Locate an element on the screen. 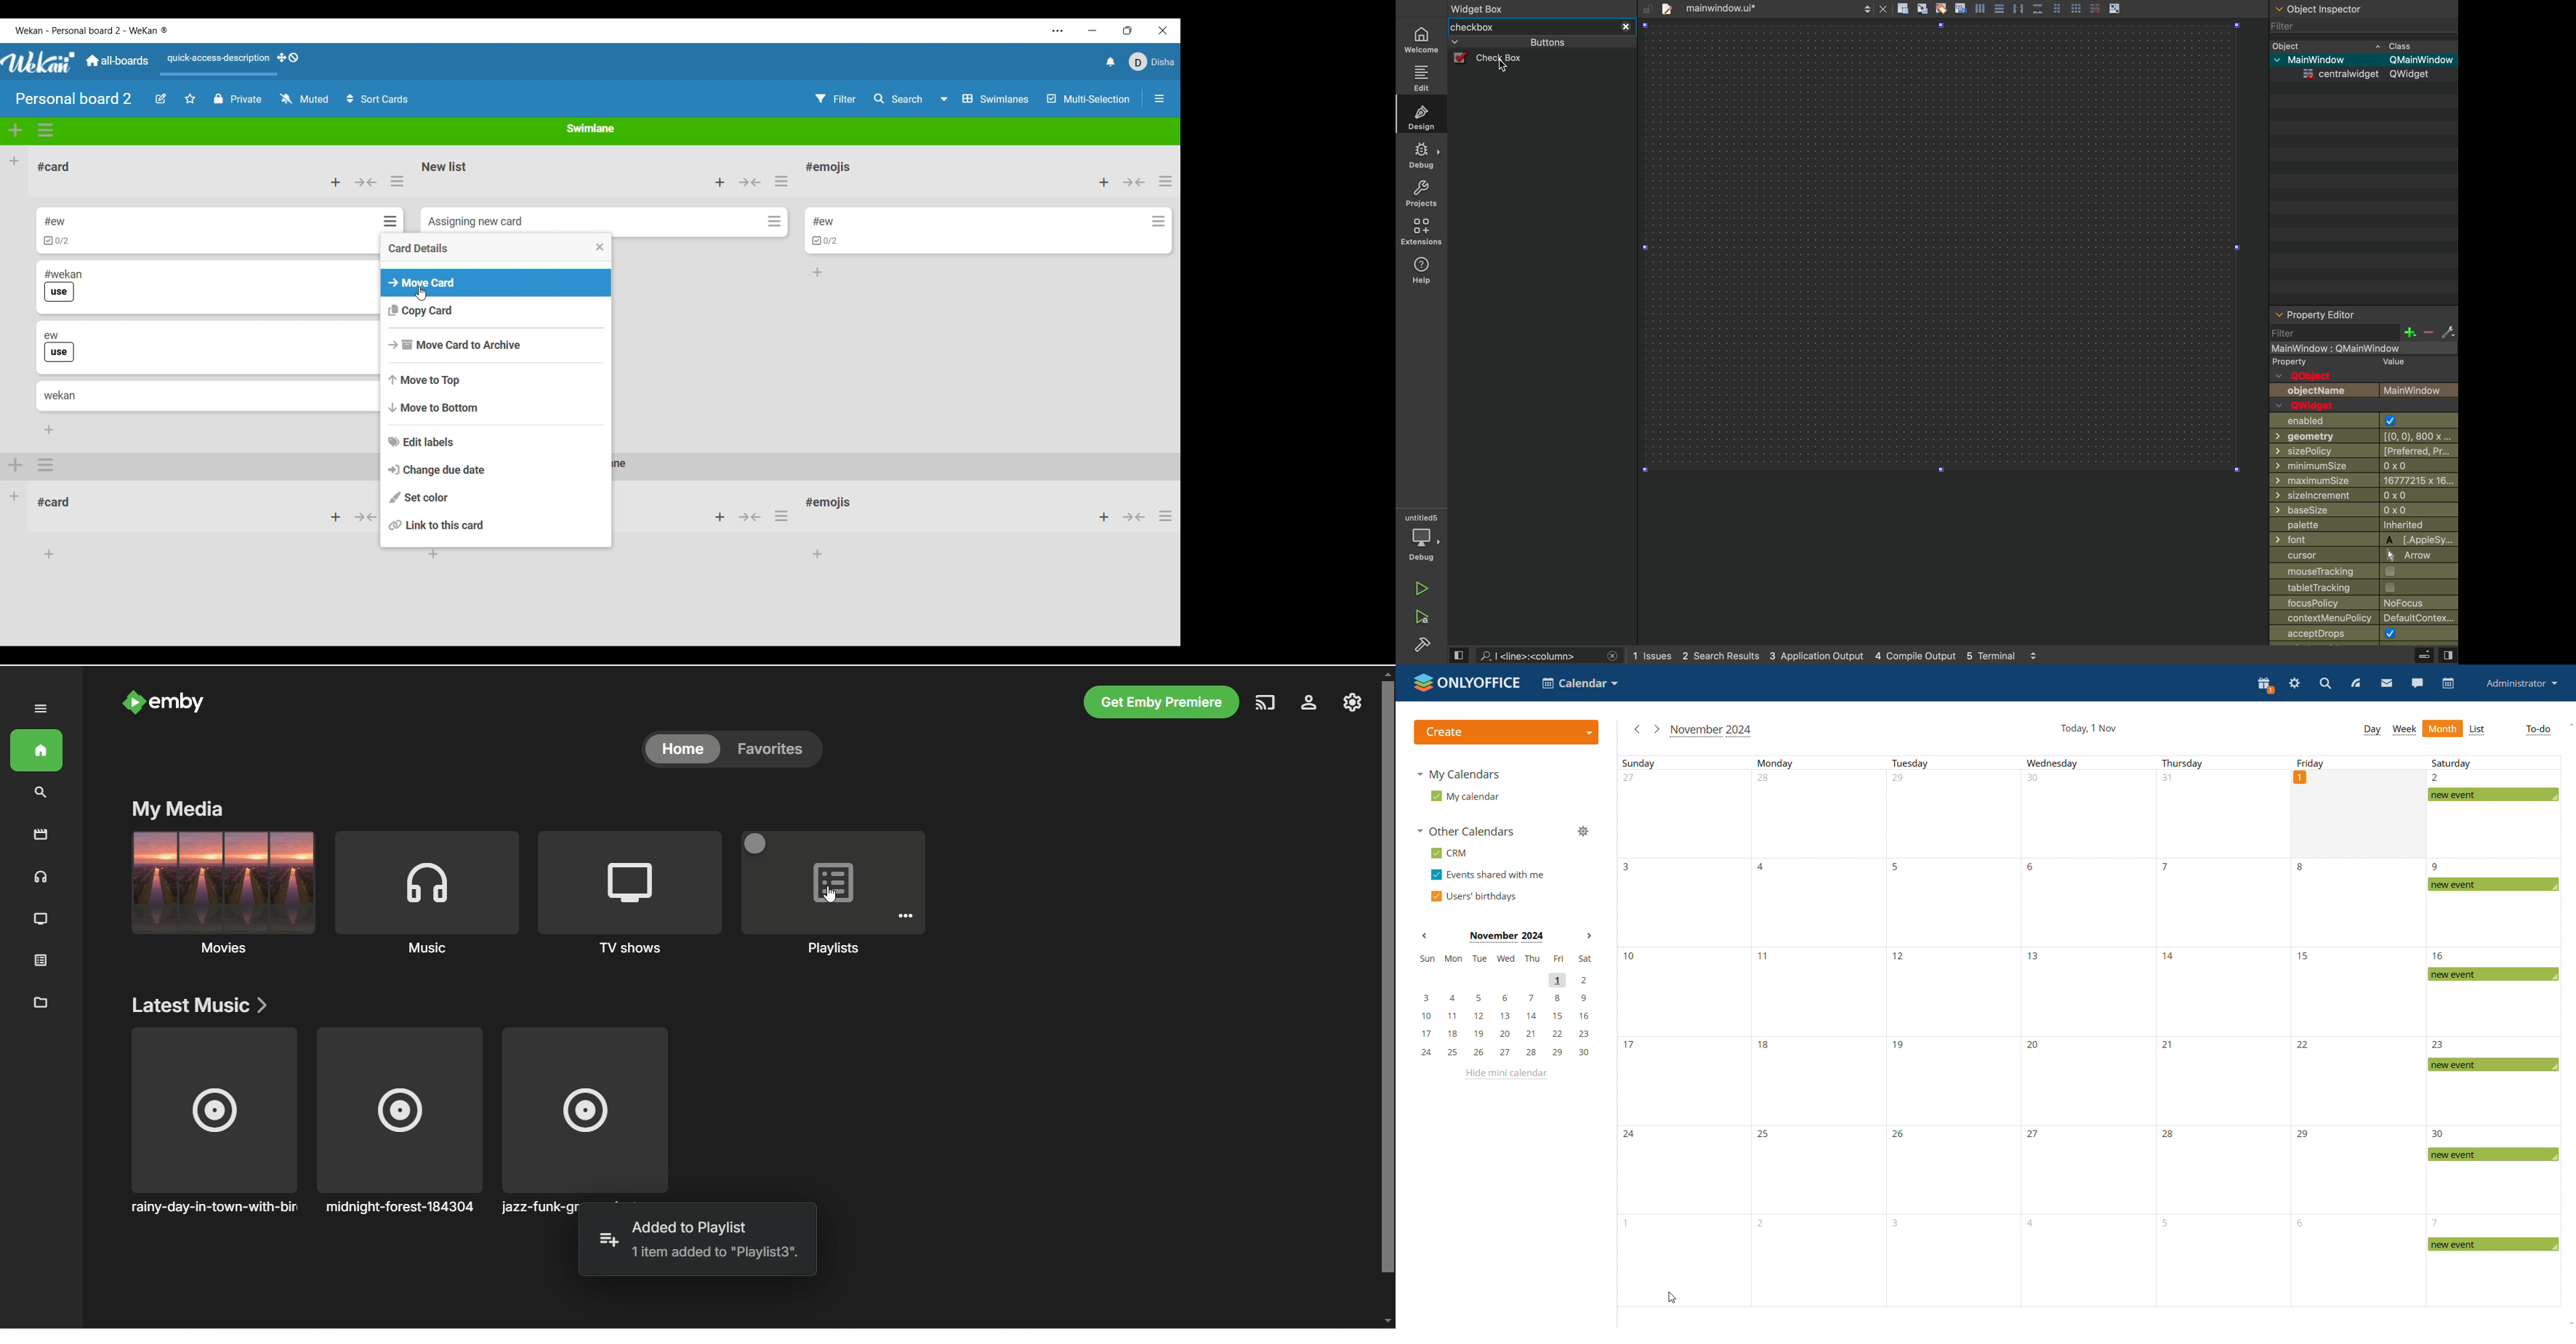 This screenshot has width=2576, height=1344. design area is located at coordinates (1940, 247).